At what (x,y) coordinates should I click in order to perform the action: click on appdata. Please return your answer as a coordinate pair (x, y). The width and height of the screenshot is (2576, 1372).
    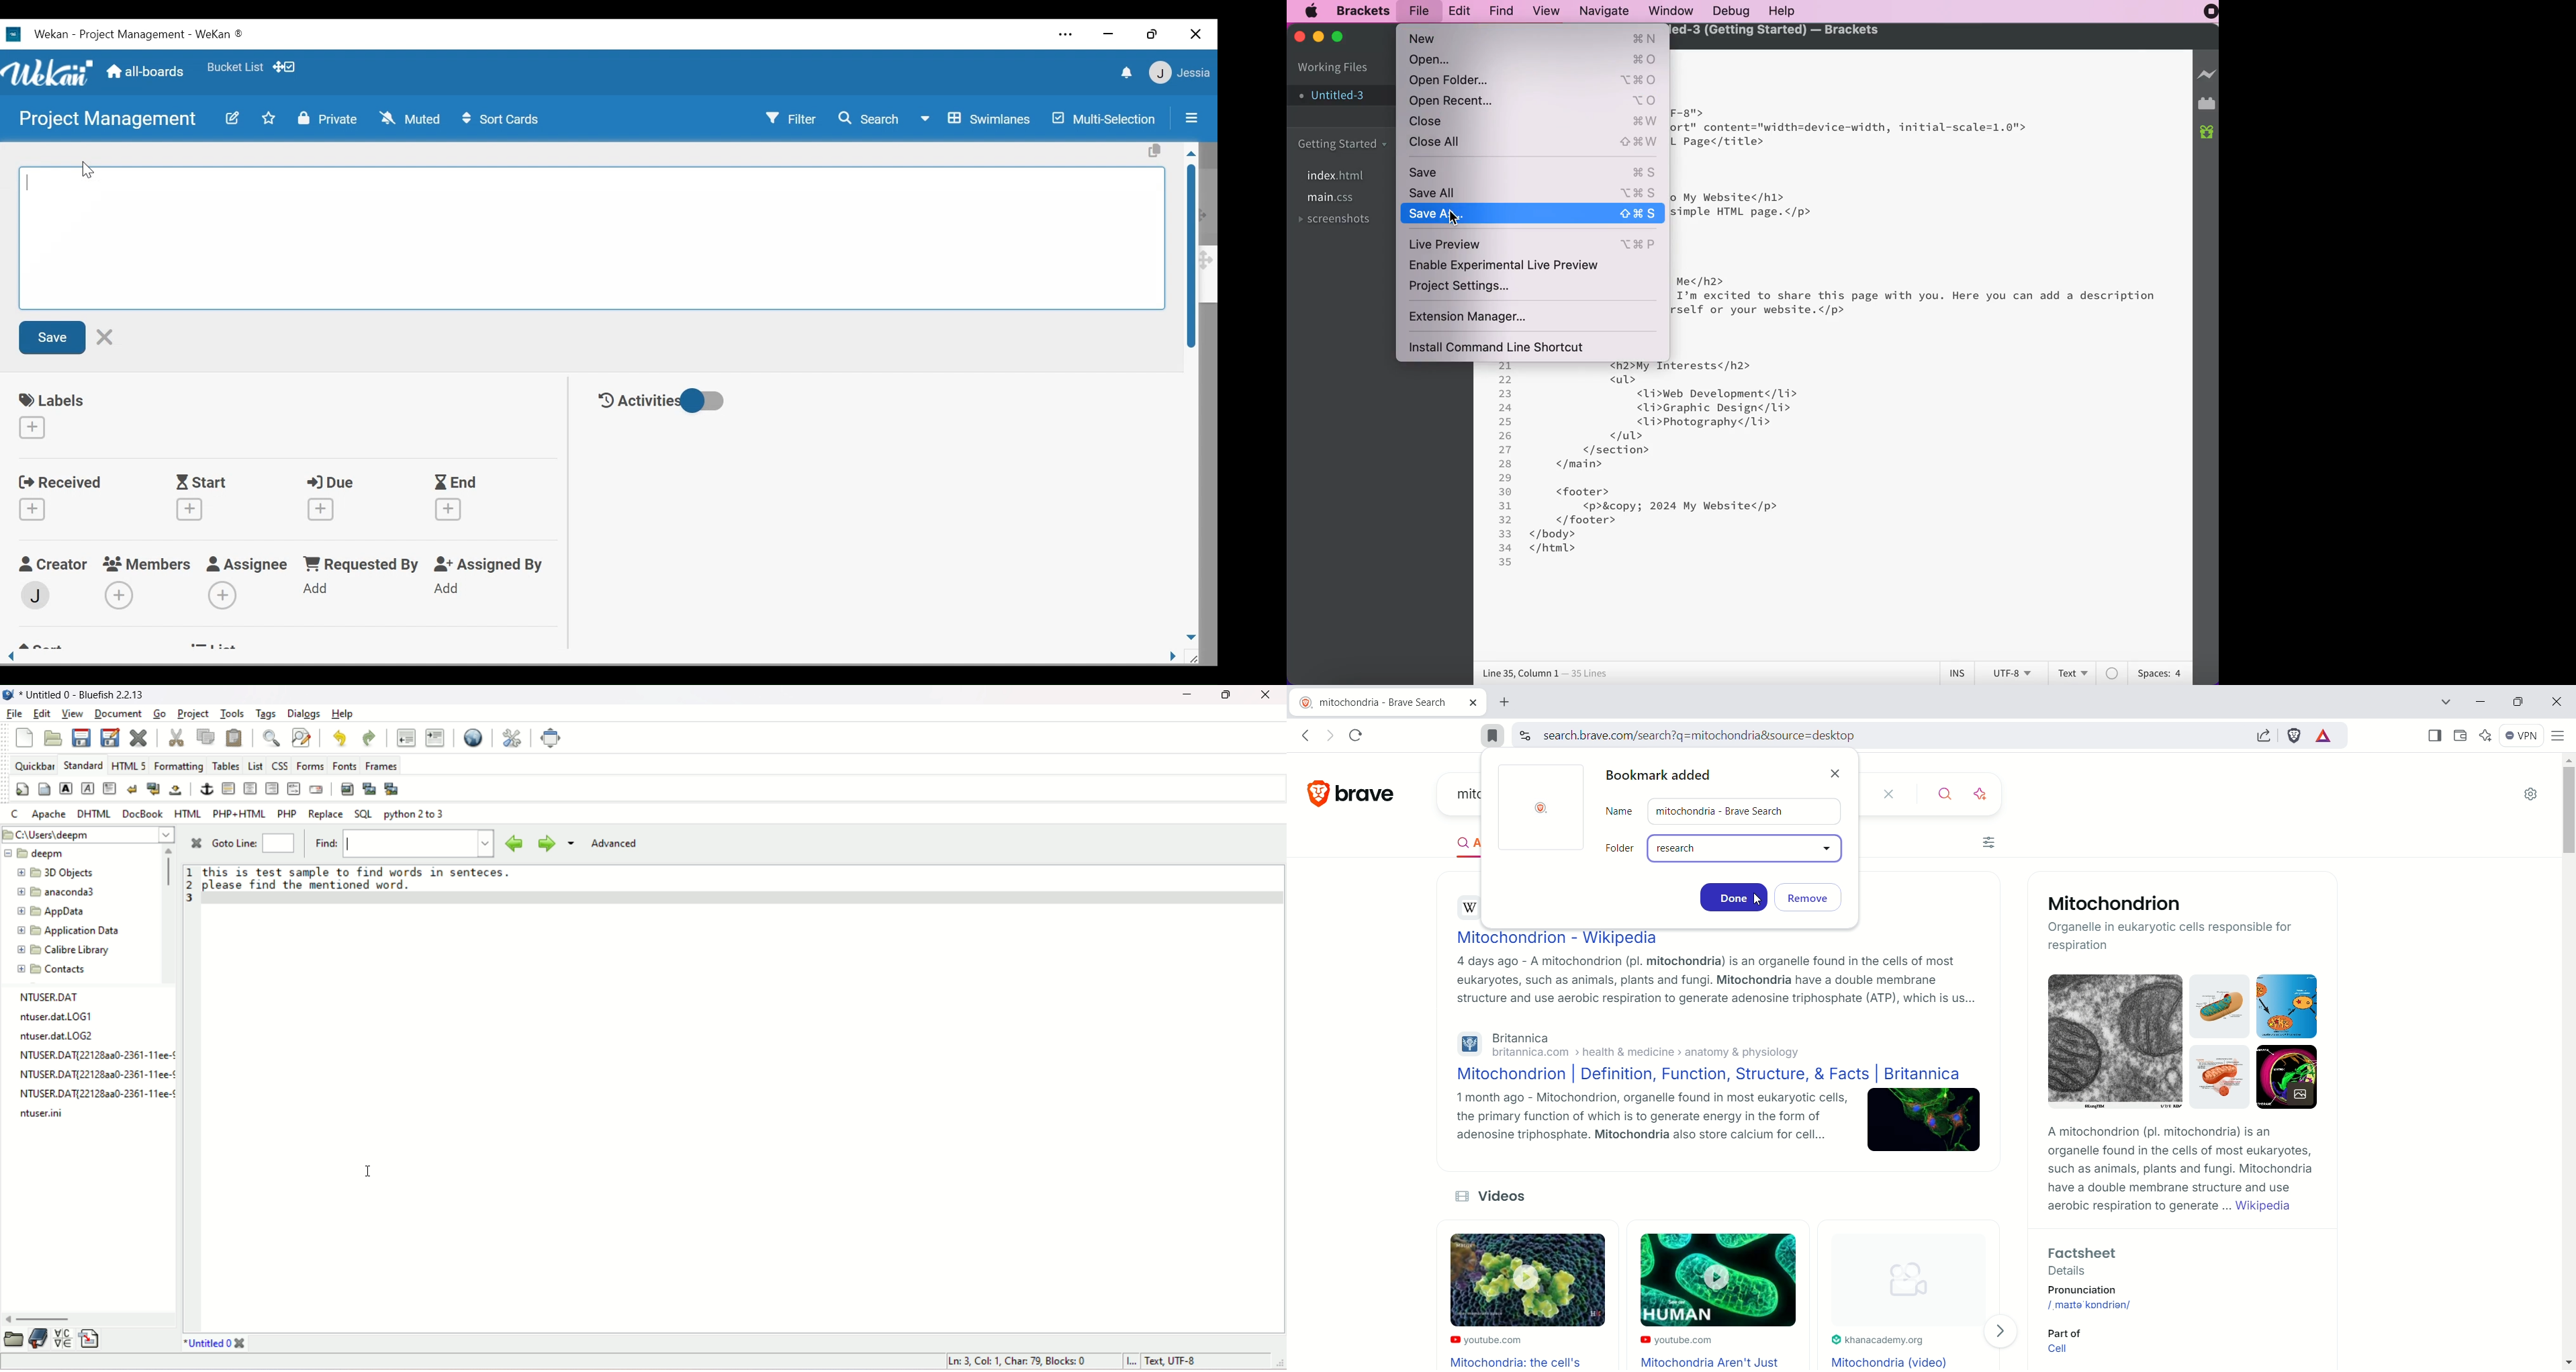
    Looking at the image, I should click on (51, 912).